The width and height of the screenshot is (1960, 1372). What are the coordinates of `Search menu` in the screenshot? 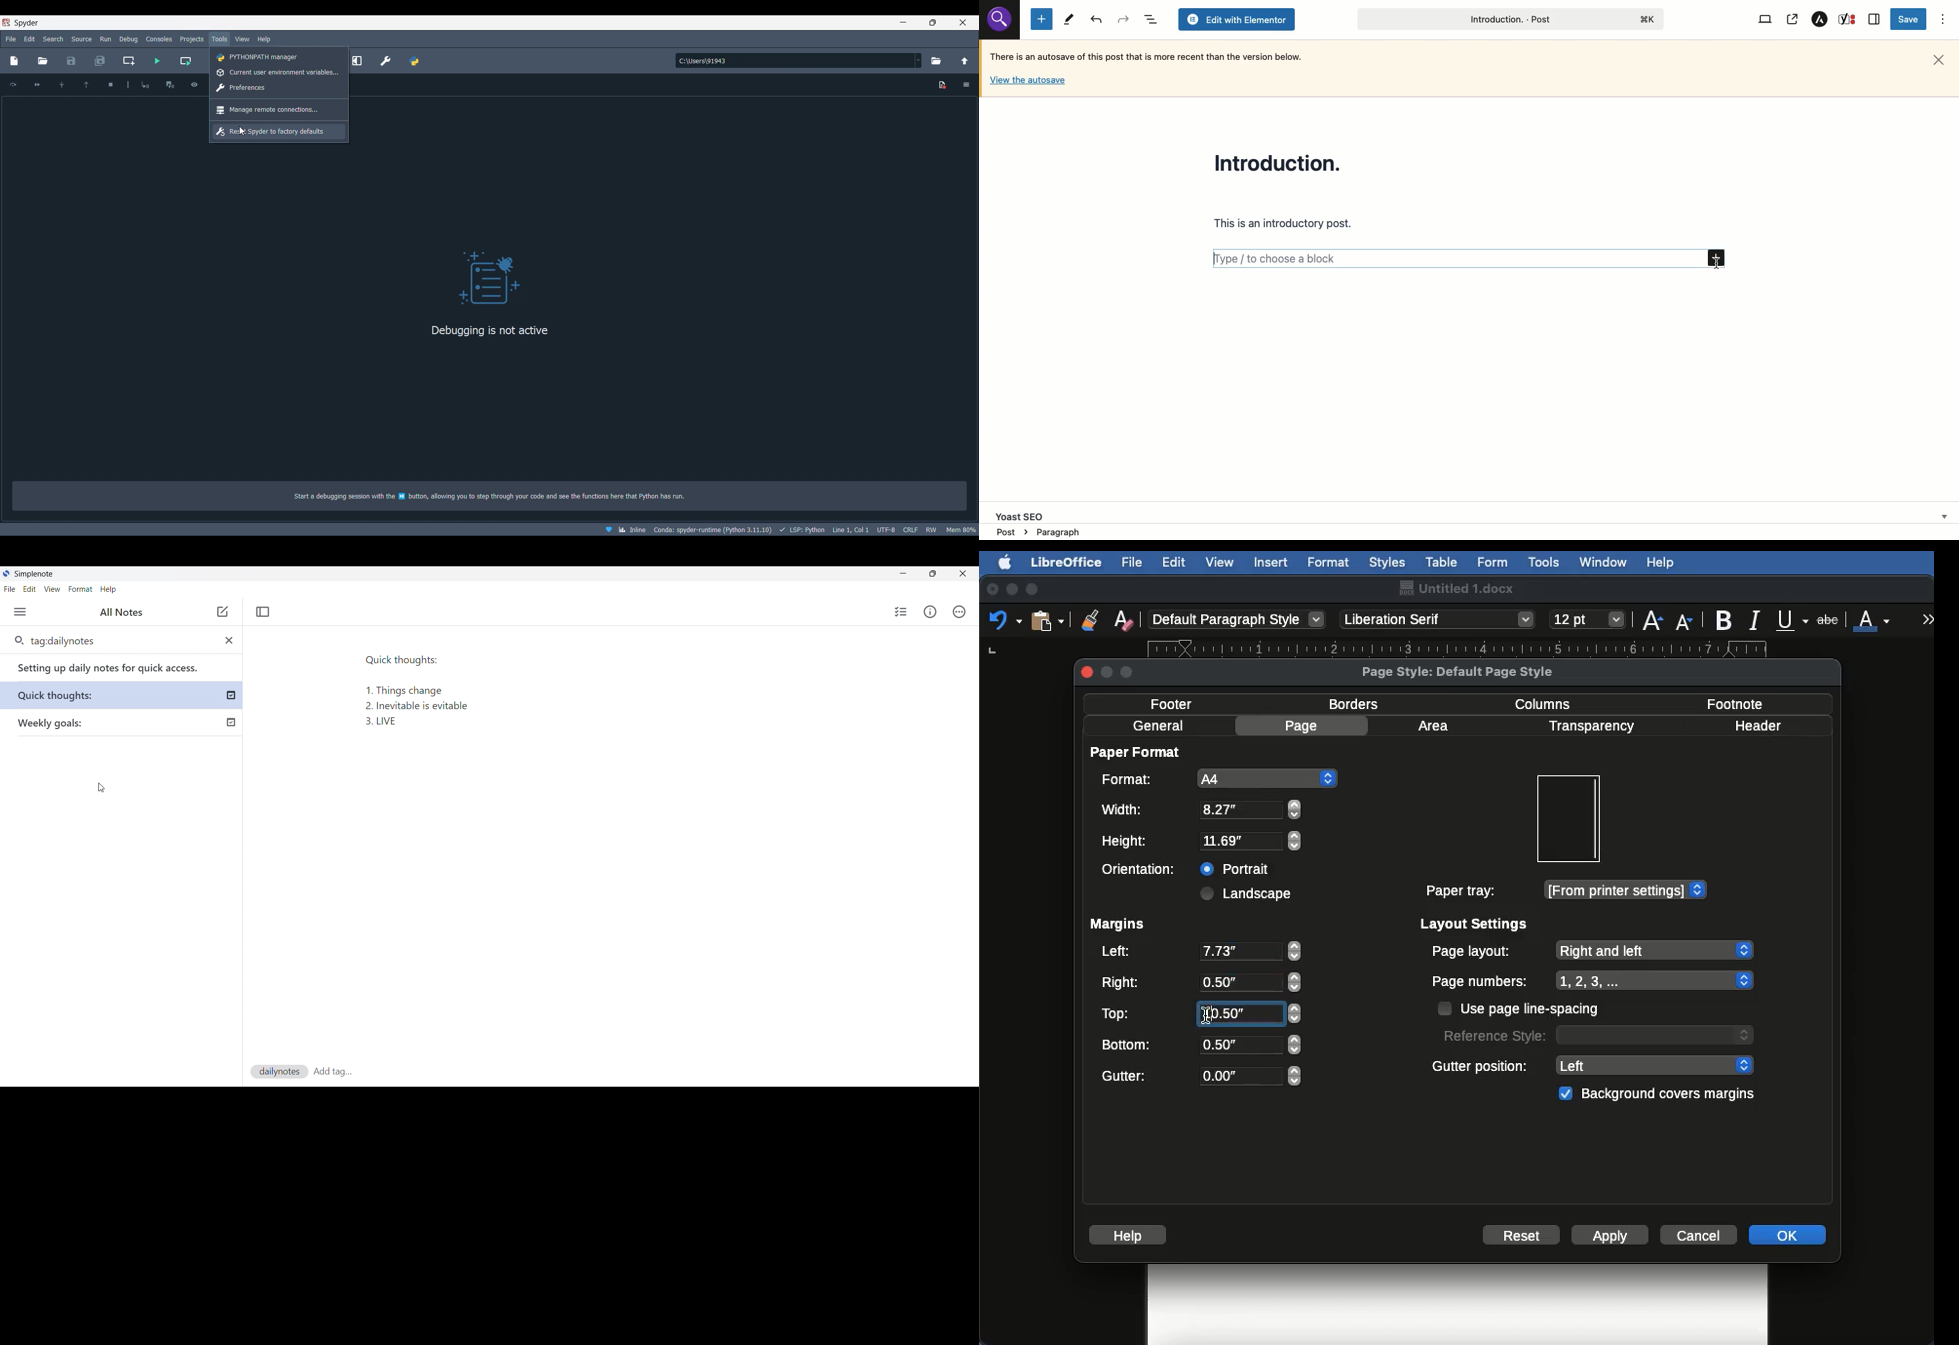 It's located at (53, 39).